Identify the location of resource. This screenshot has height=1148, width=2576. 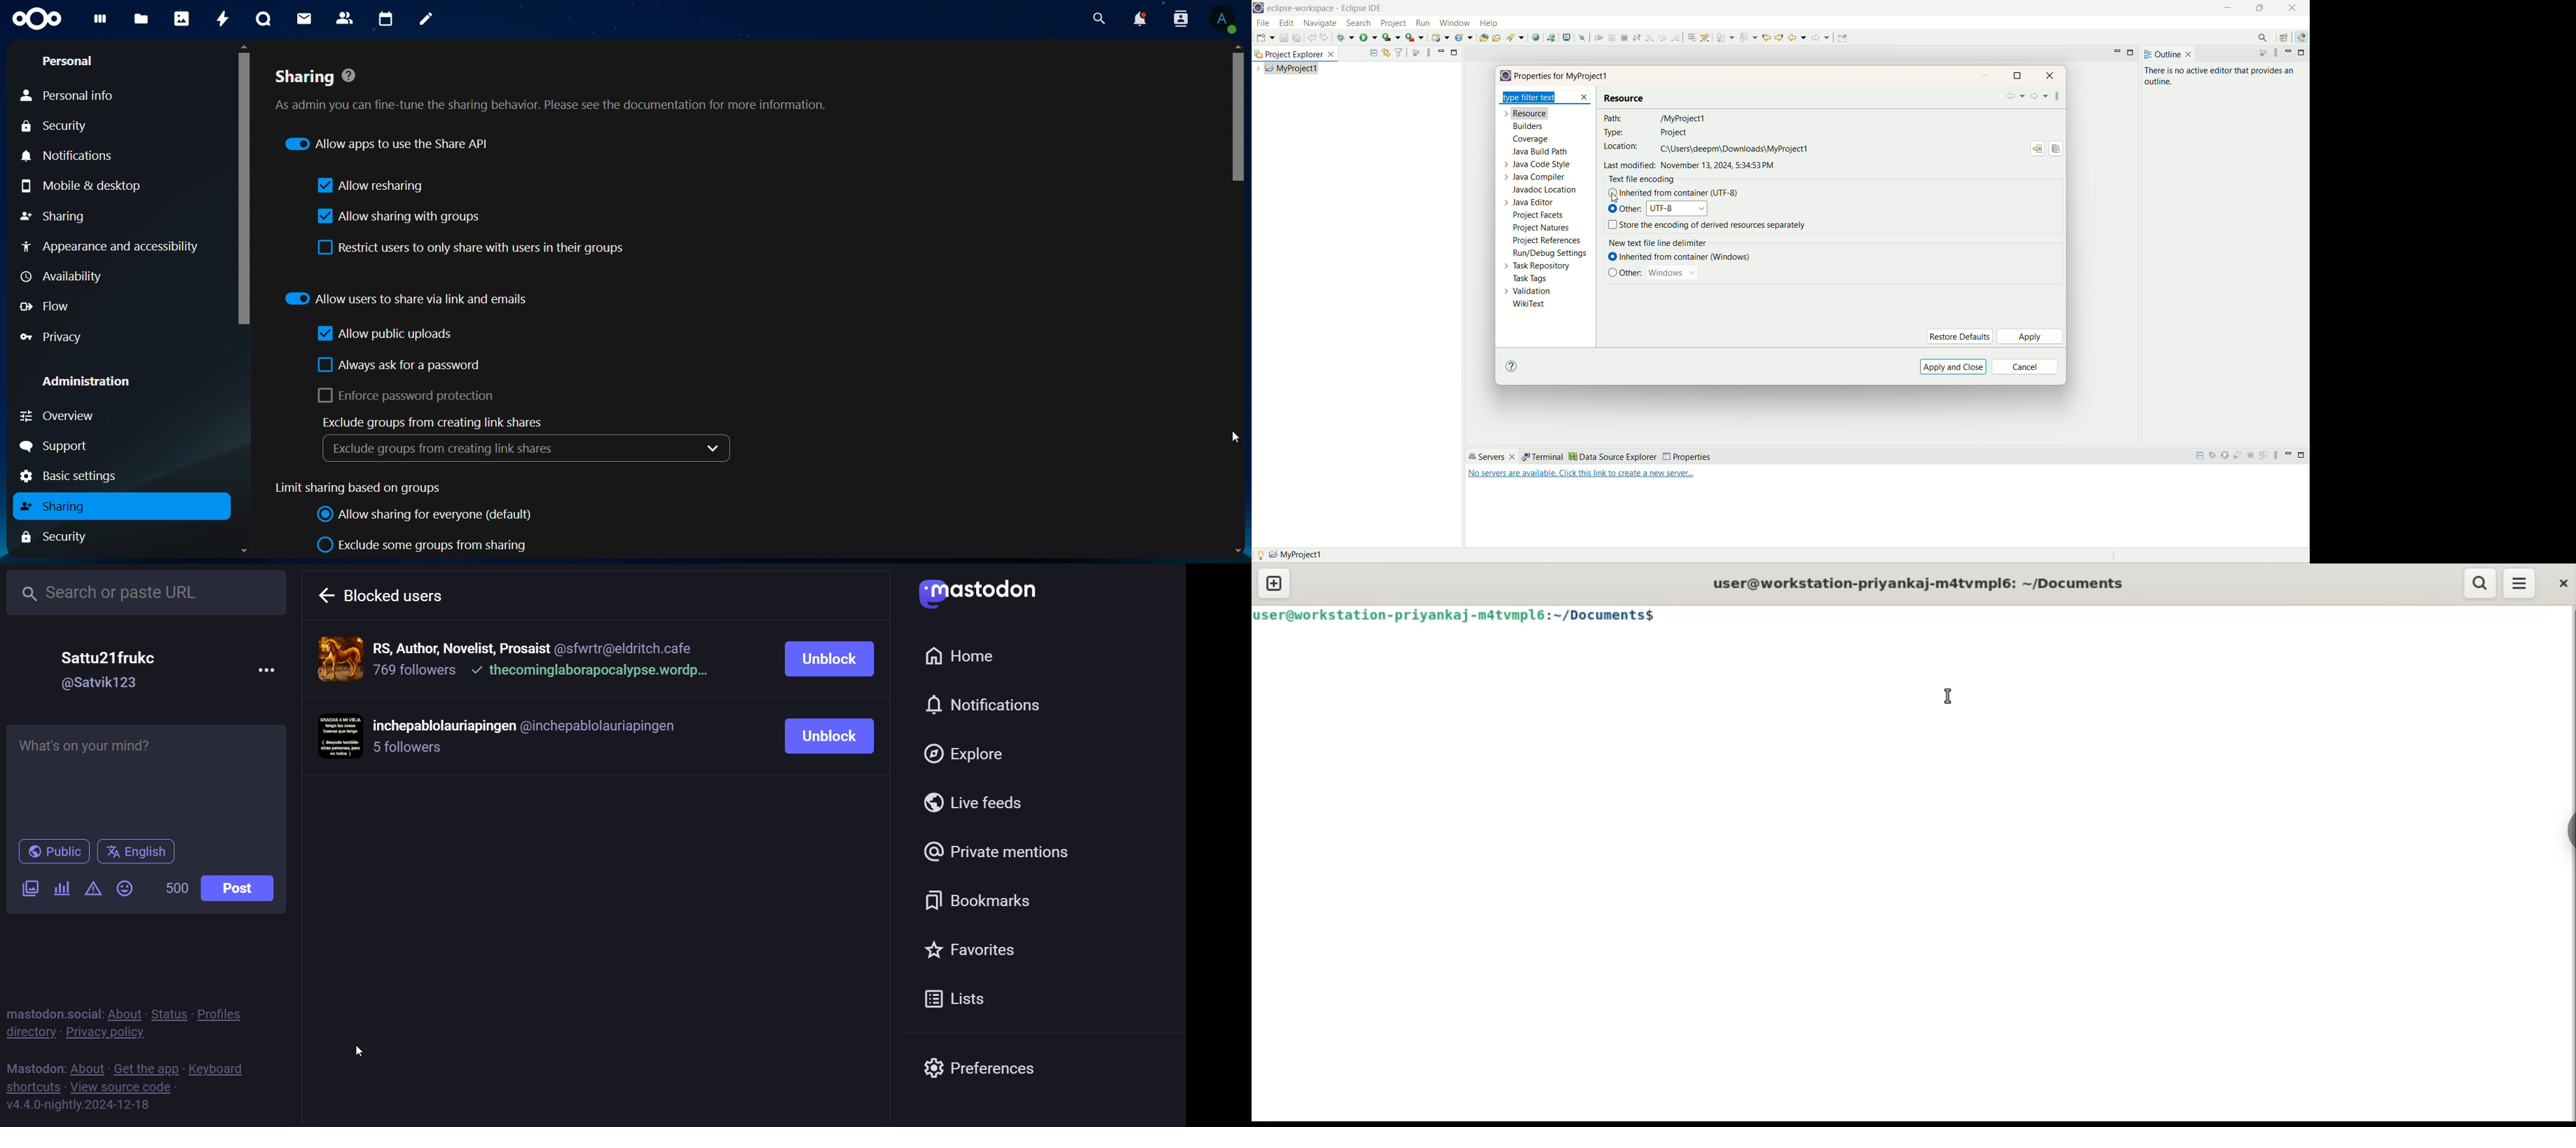
(1528, 113).